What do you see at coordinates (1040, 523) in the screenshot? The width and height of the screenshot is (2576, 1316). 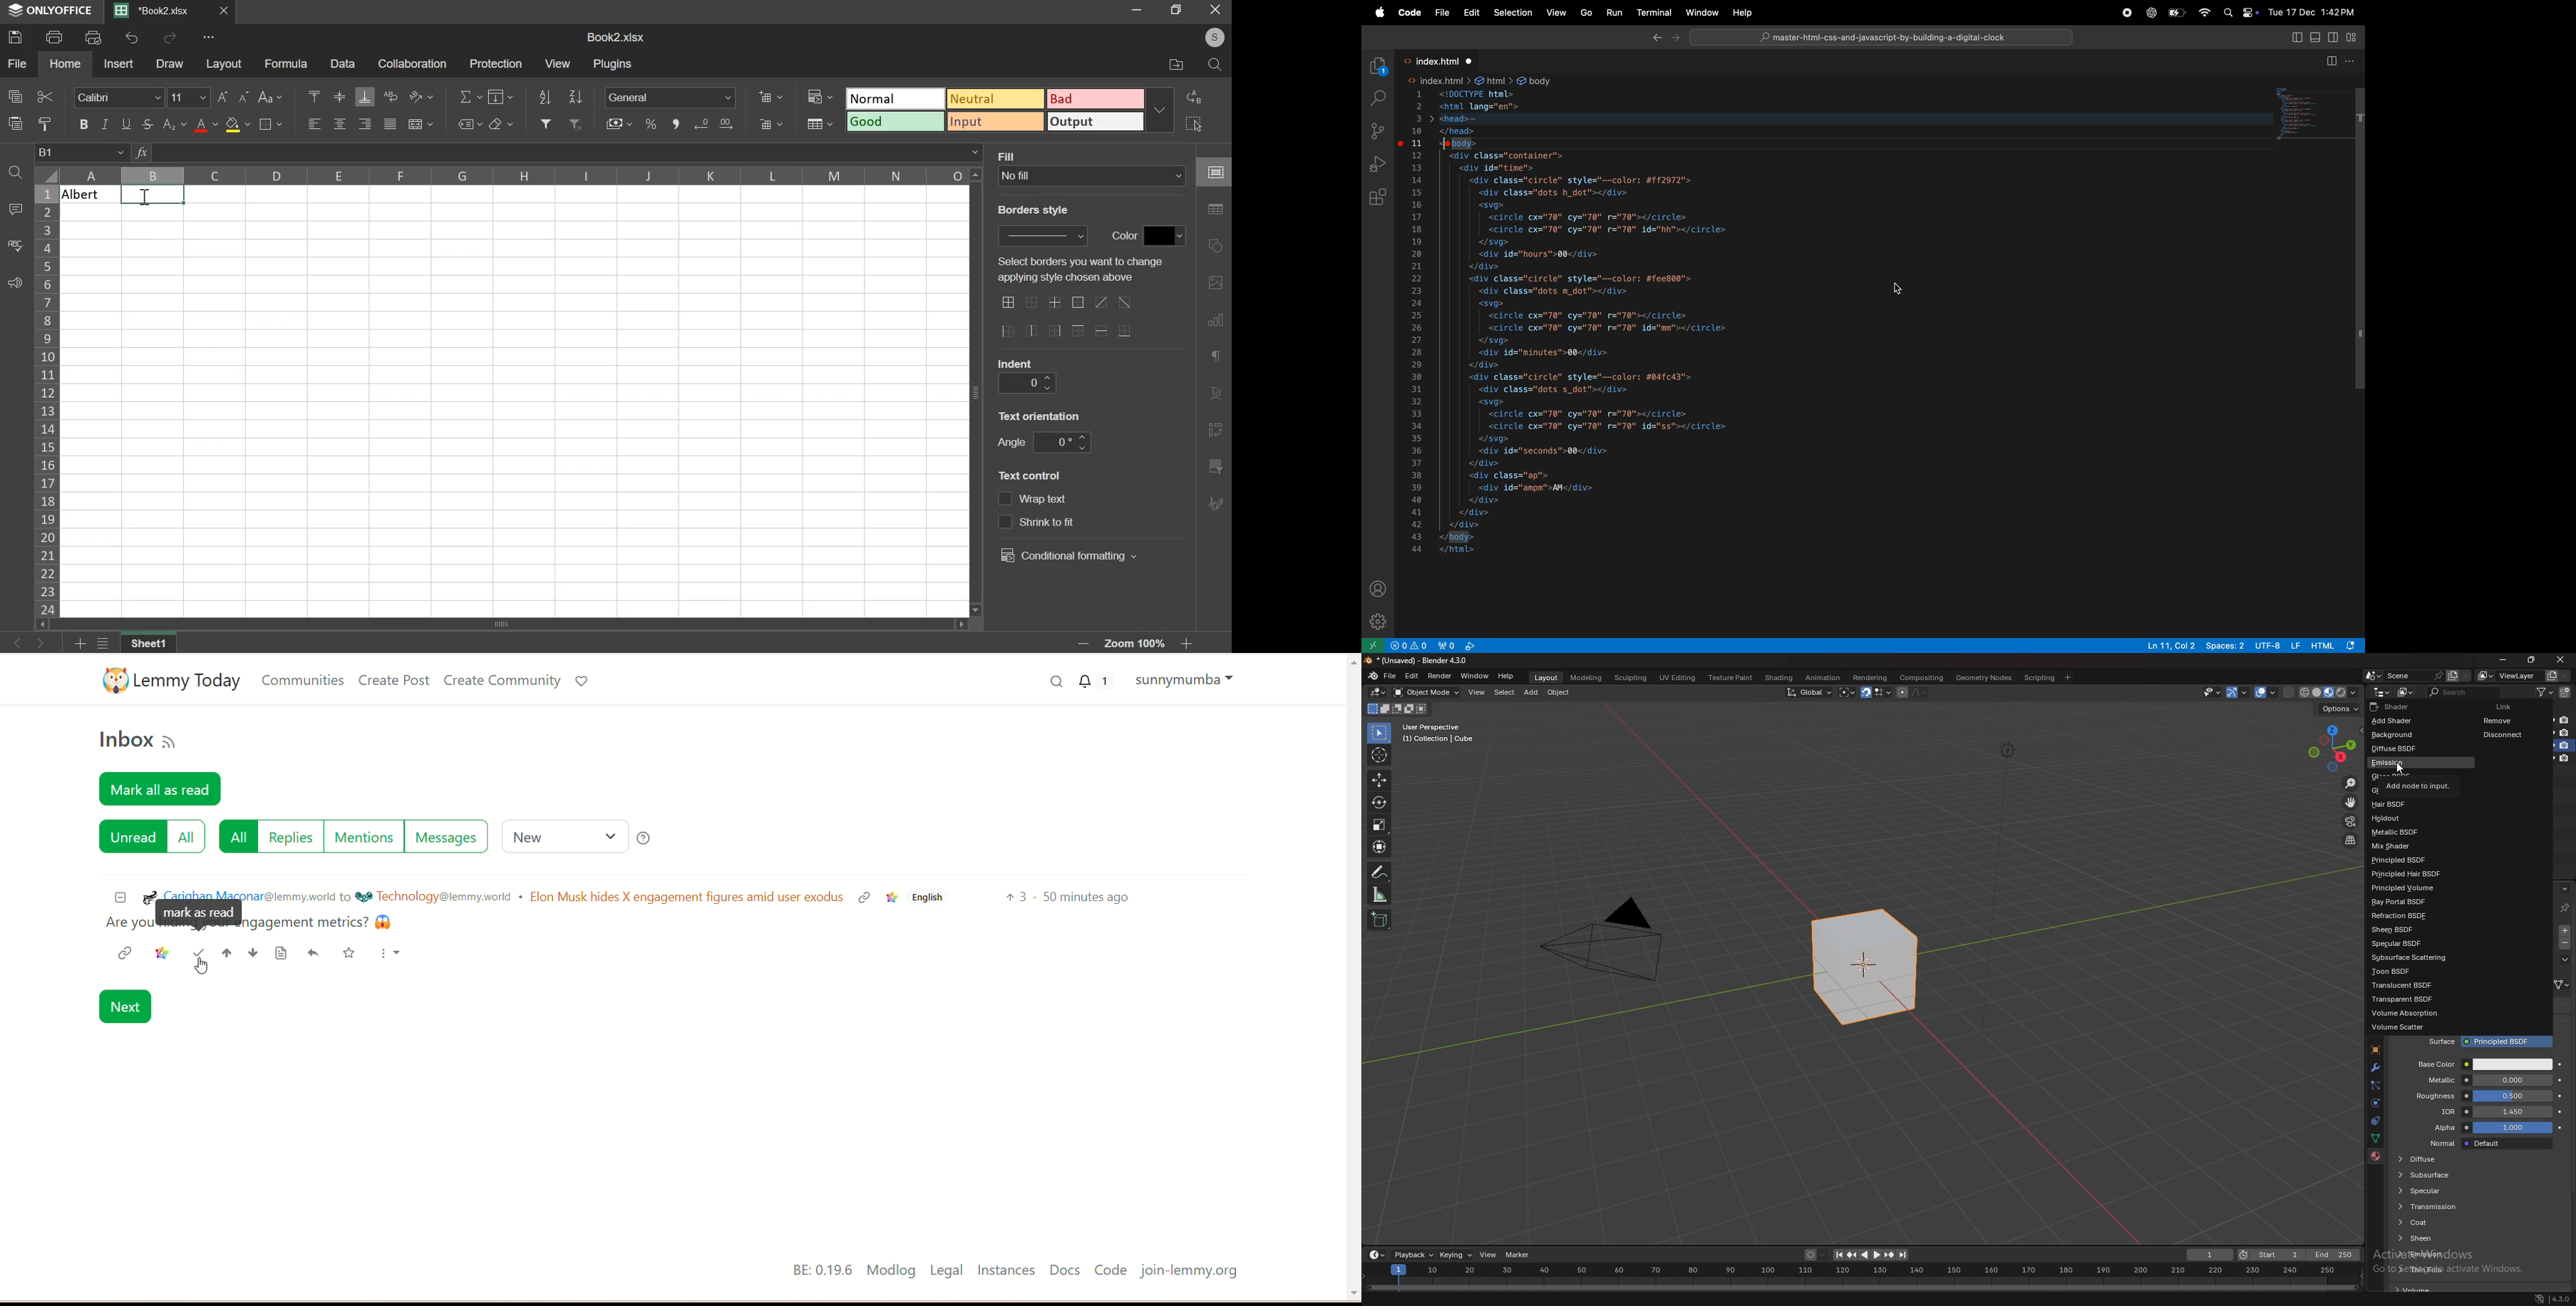 I see `shrink to fit` at bounding box center [1040, 523].